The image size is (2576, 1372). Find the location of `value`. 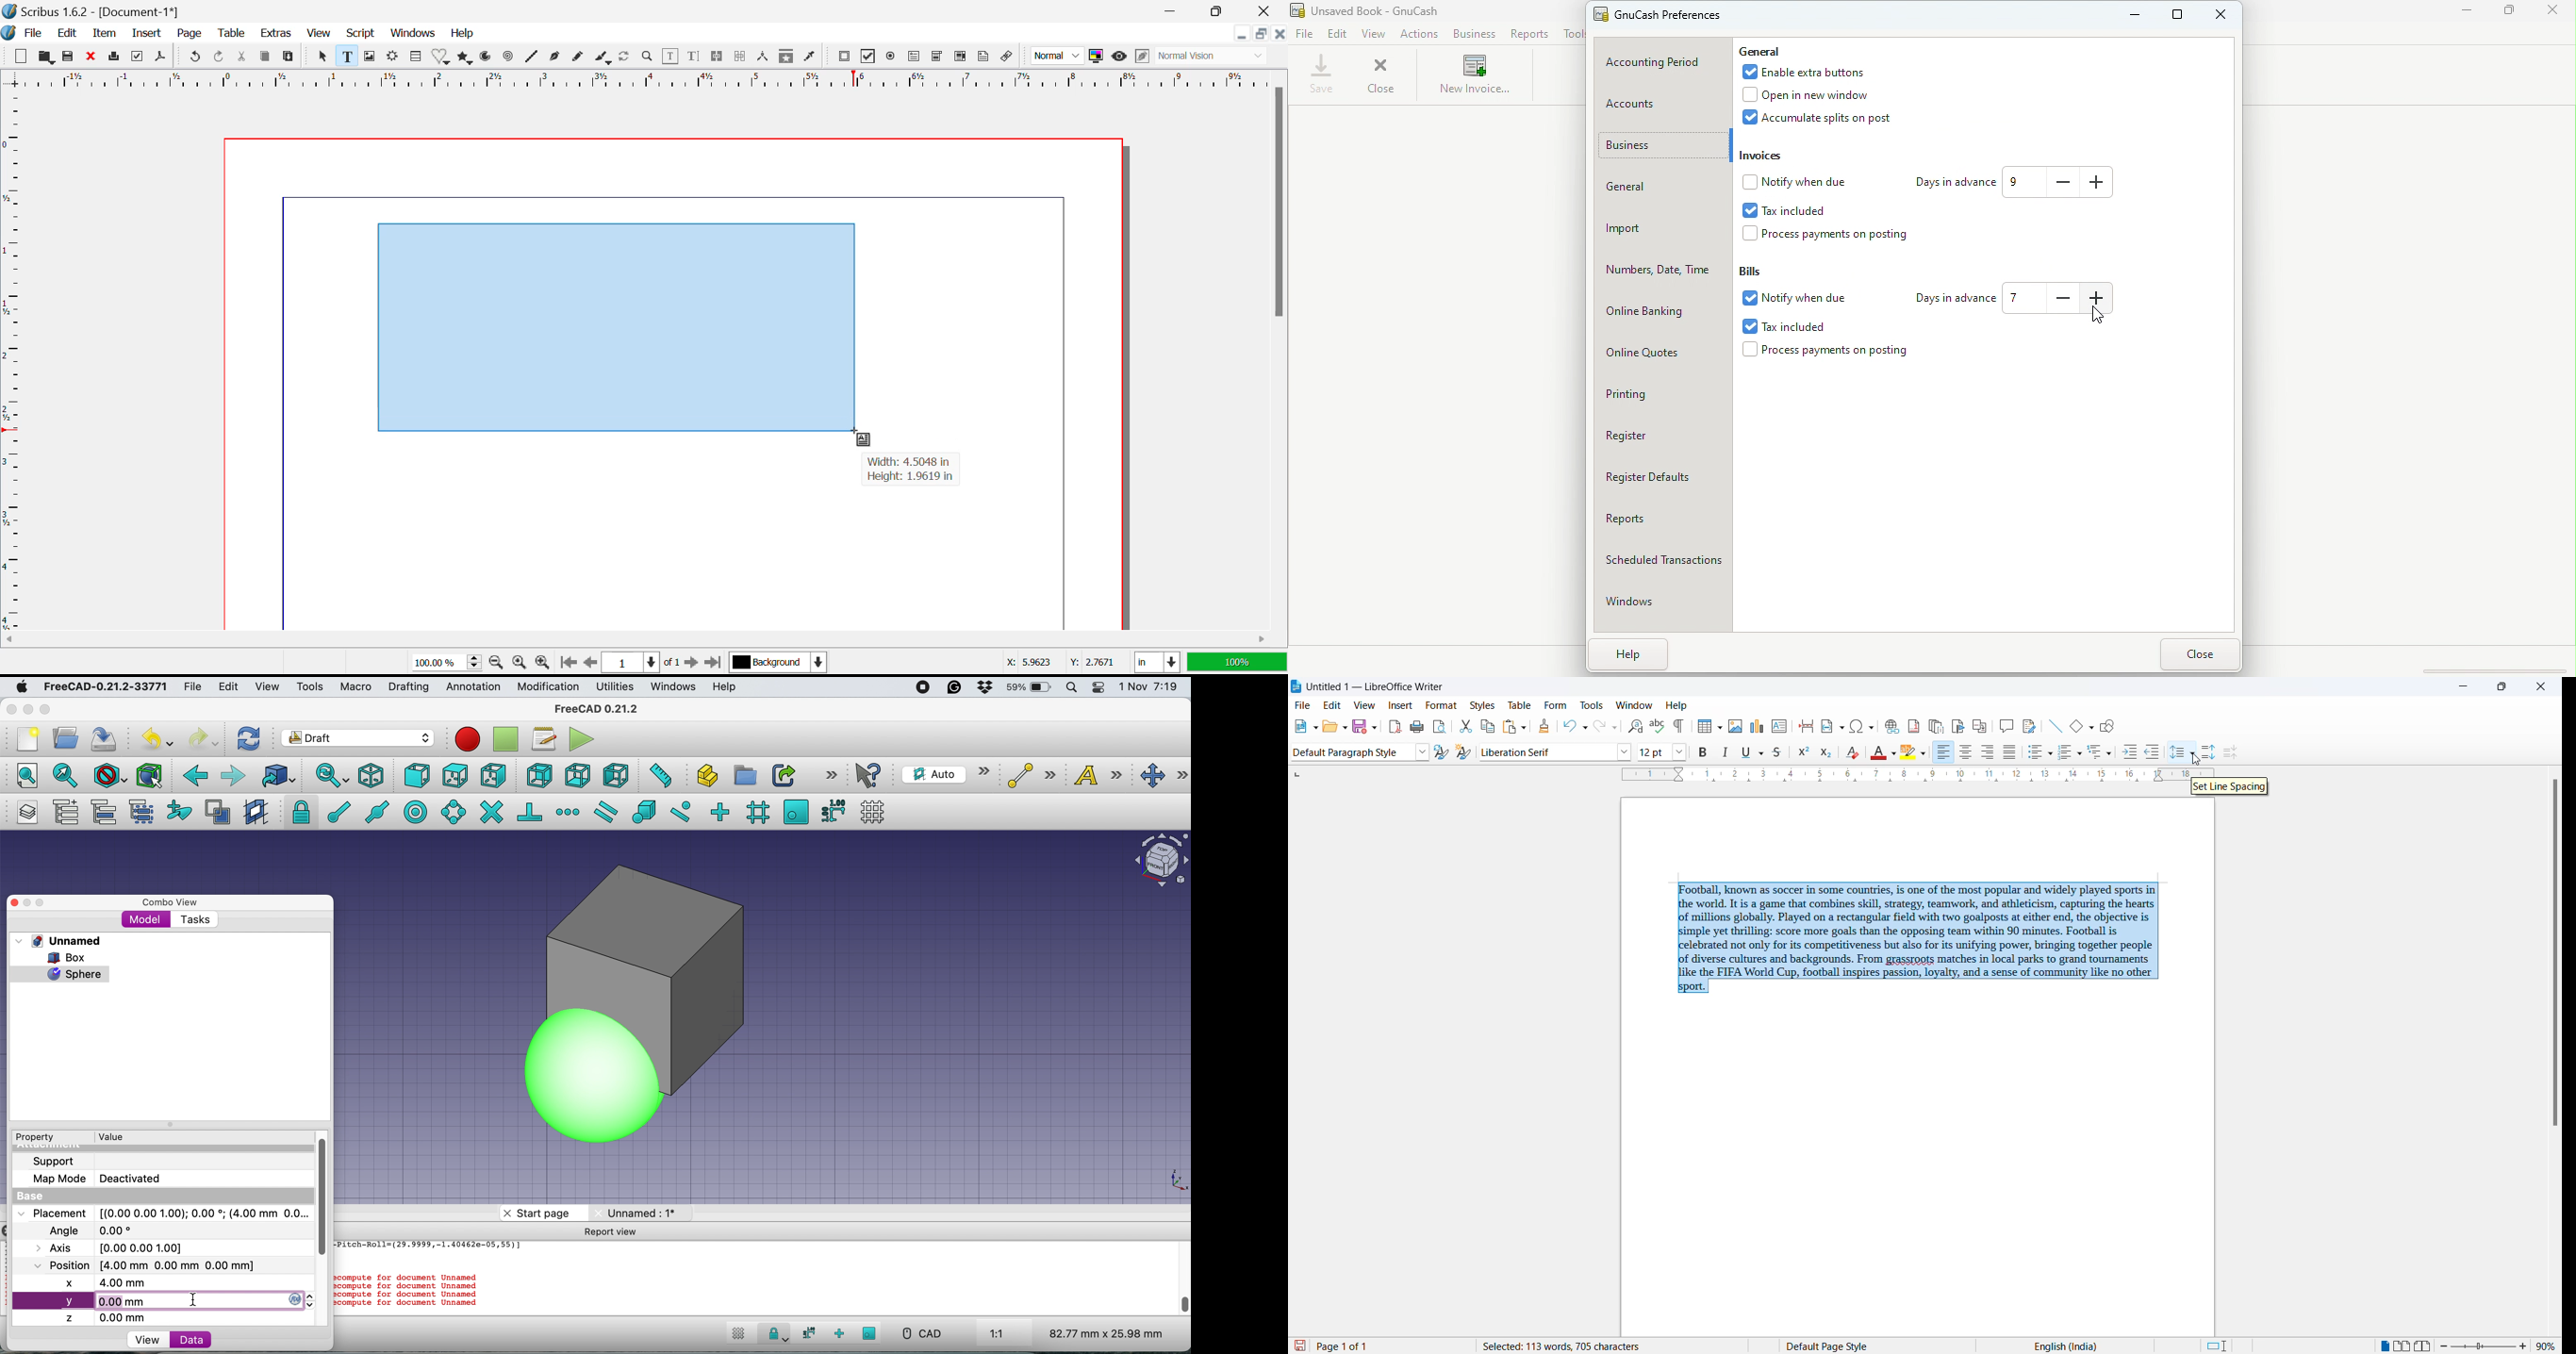

value is located at coordinates (120, 1136).